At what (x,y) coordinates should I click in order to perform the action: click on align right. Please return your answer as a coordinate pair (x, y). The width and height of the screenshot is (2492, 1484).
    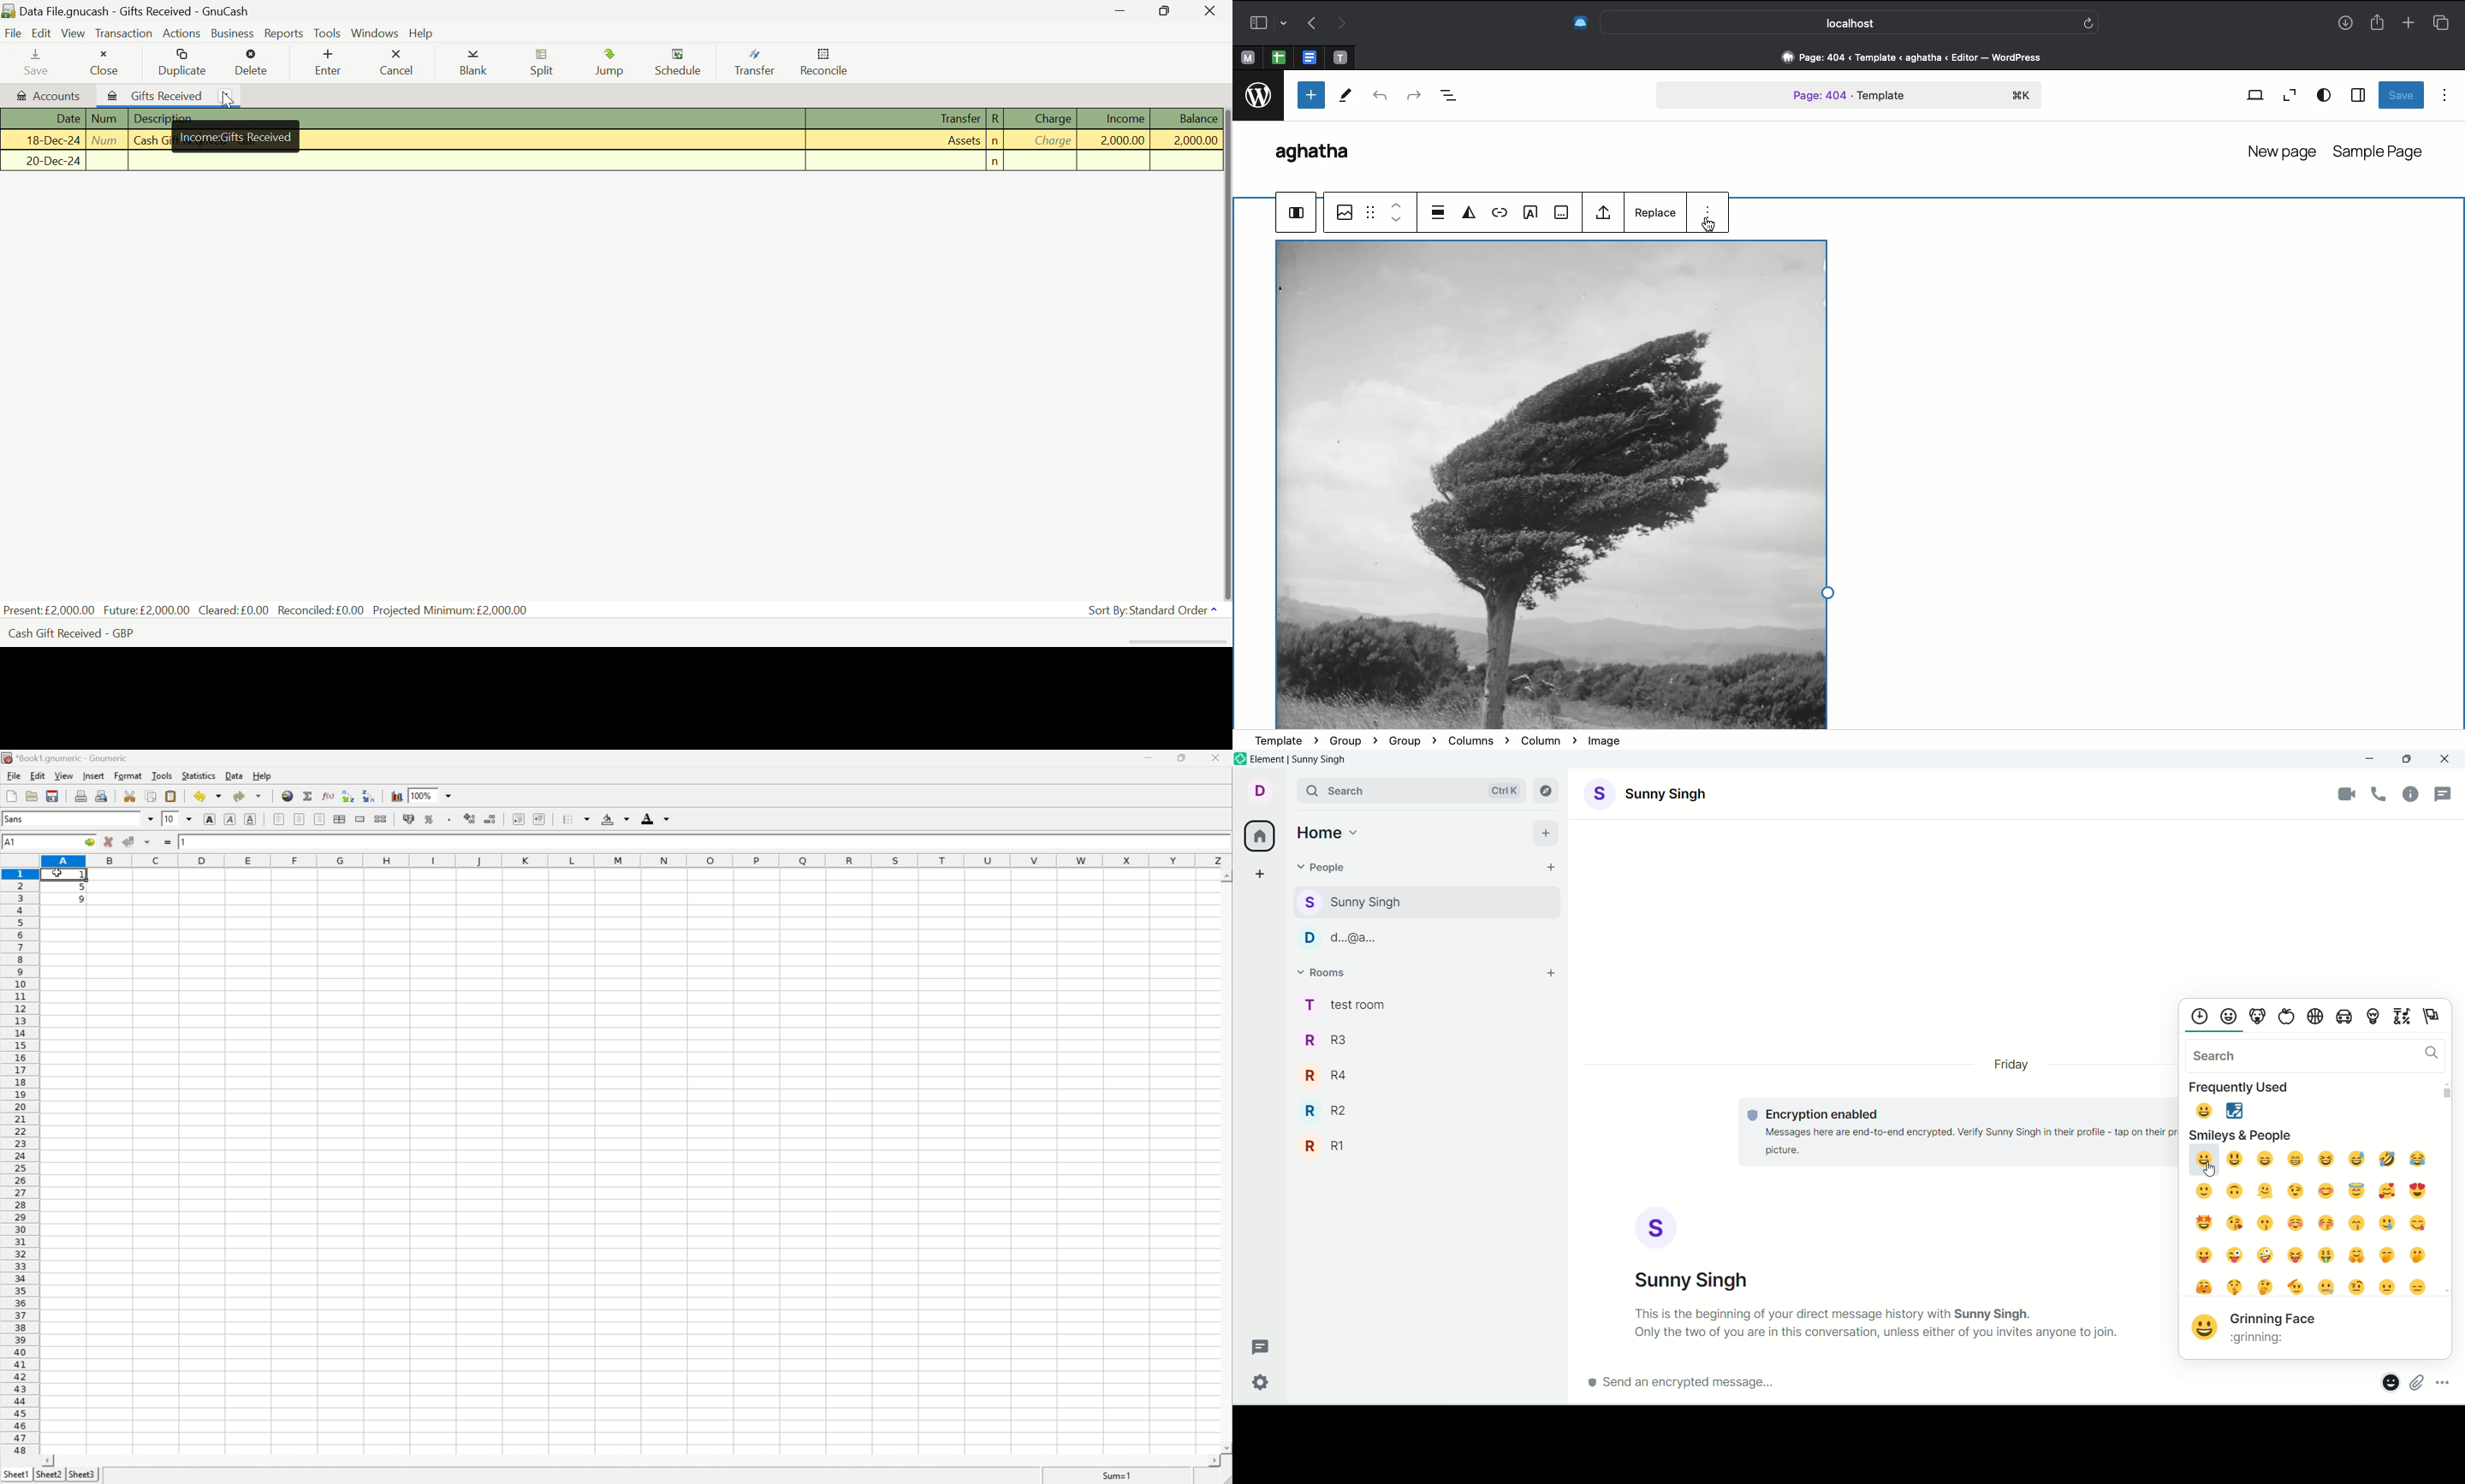
    Looking at the image, I should click on (321, 819).